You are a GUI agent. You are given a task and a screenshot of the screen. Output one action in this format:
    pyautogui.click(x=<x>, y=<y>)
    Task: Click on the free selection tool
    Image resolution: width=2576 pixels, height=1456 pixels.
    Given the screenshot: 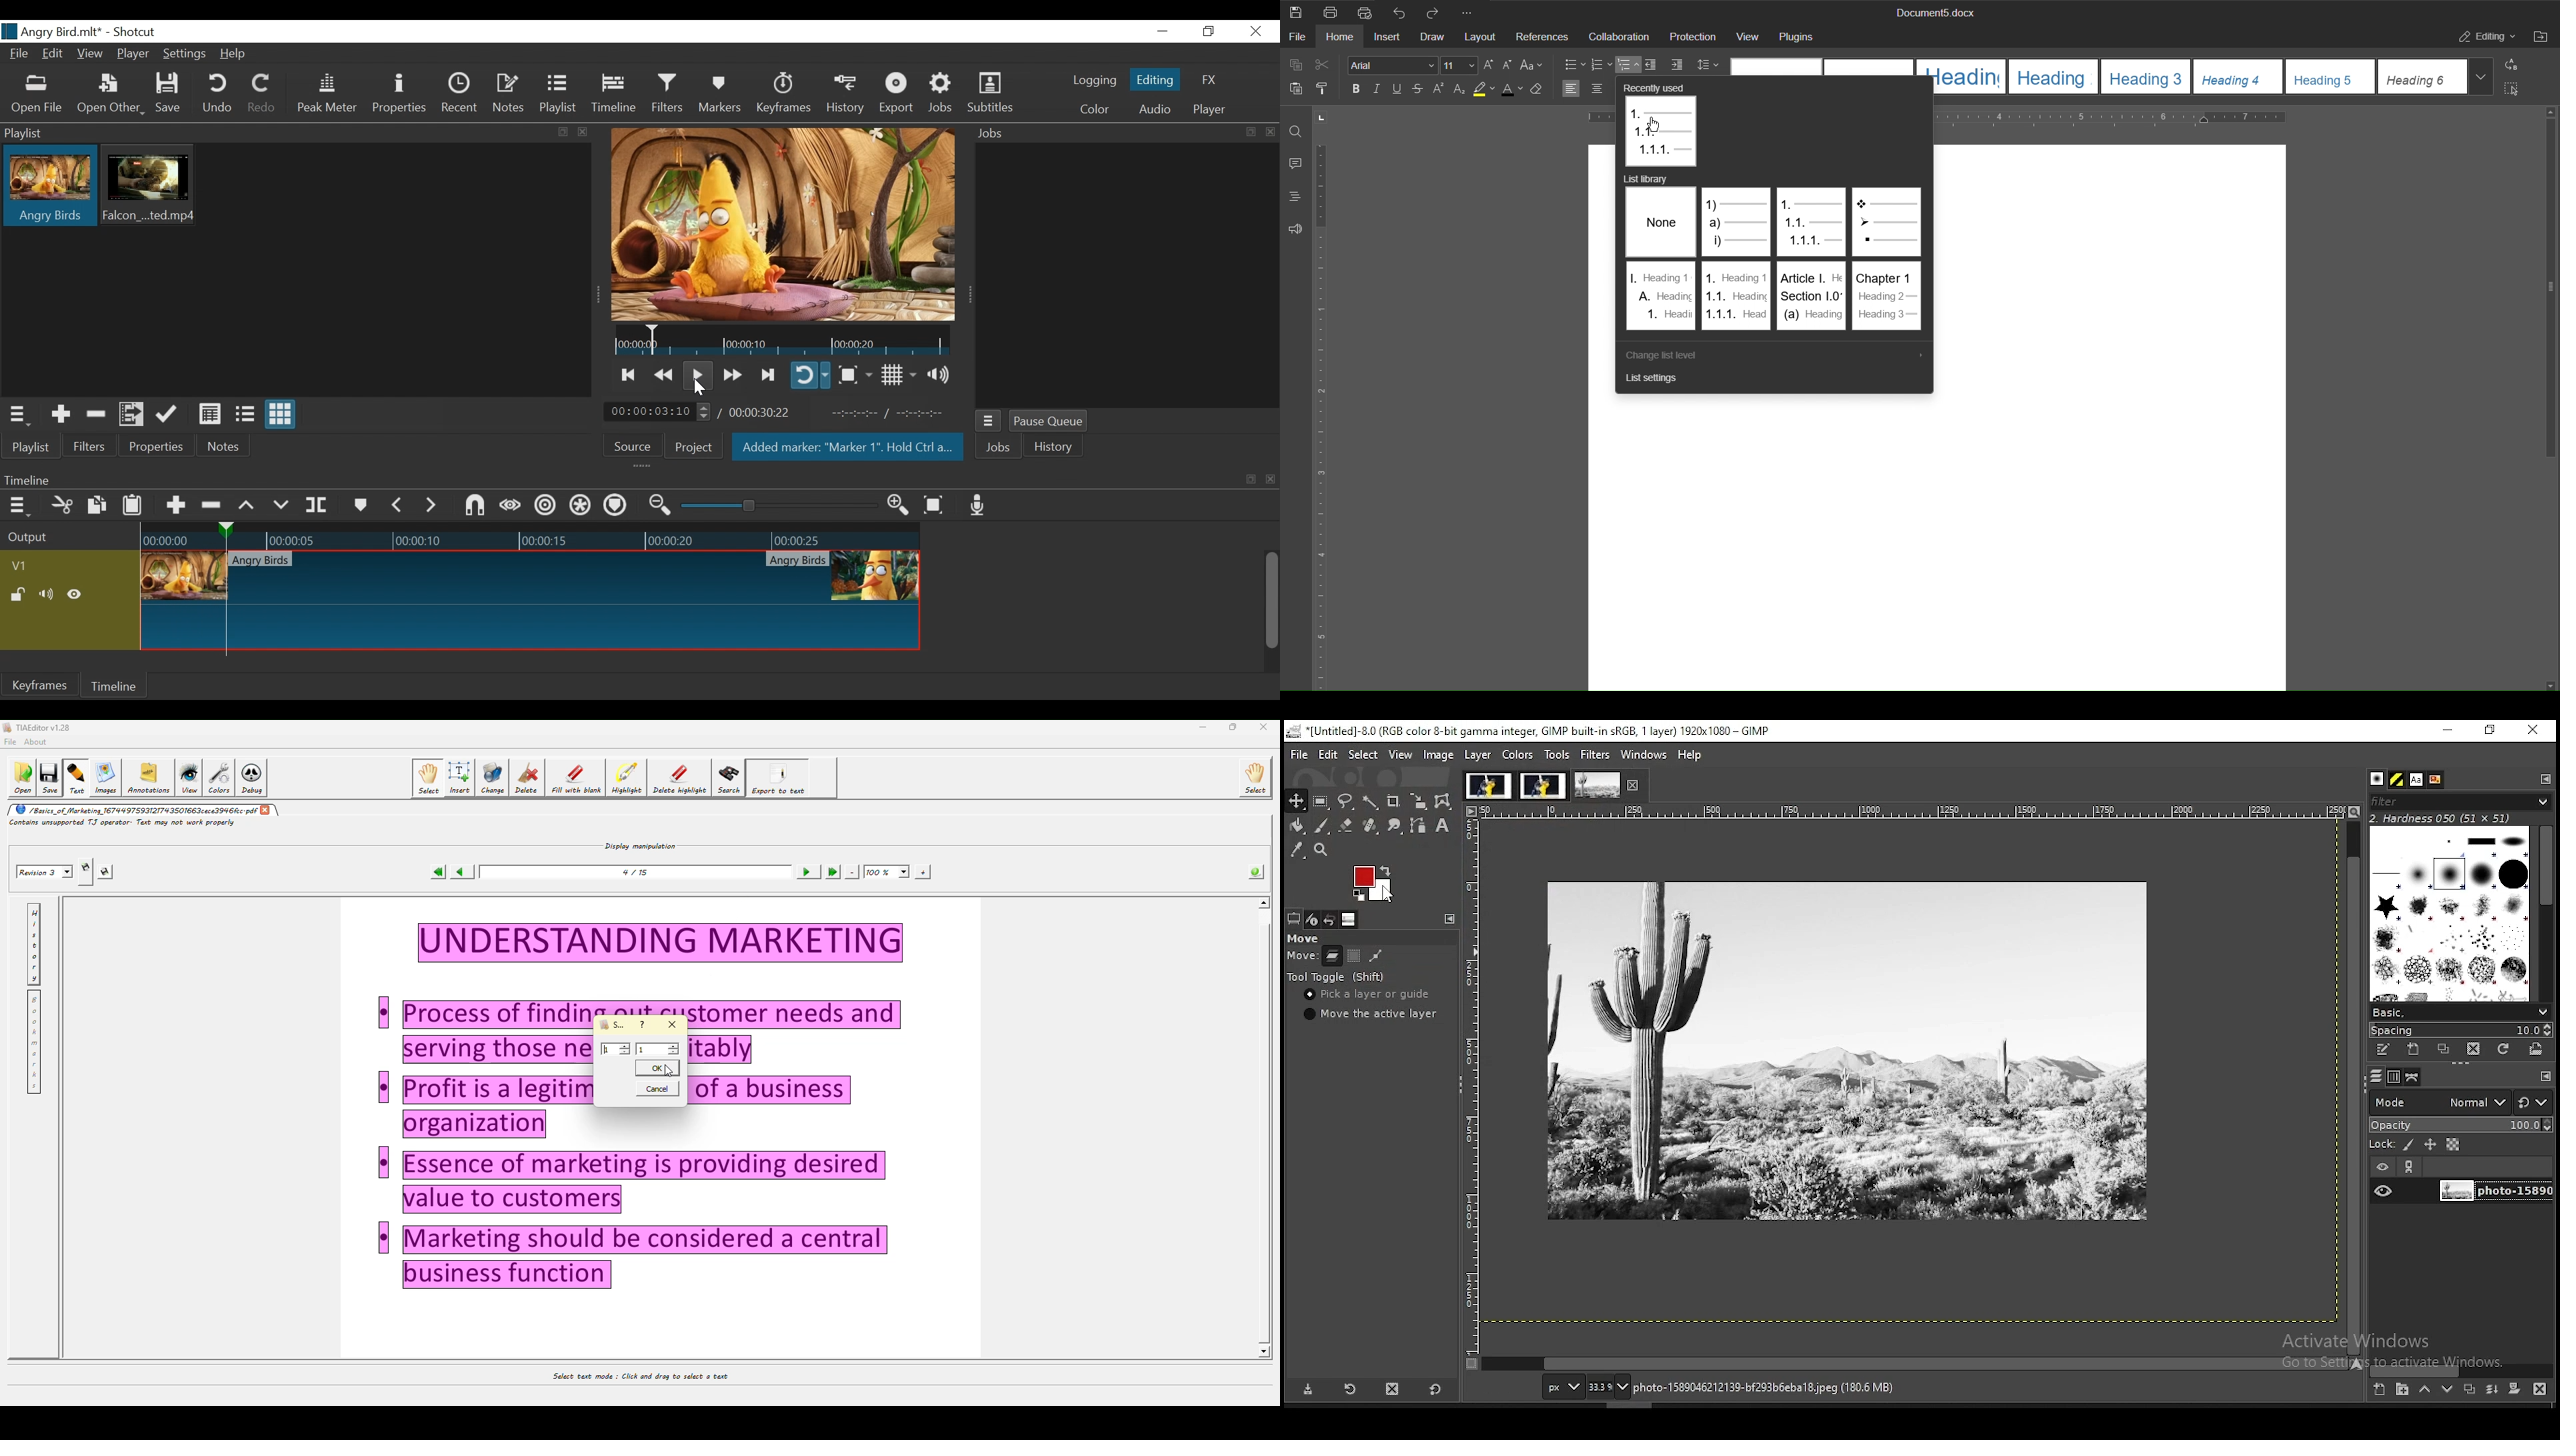 What is the action you would take?
    pyautogui.click(x=1345, y=801)
    